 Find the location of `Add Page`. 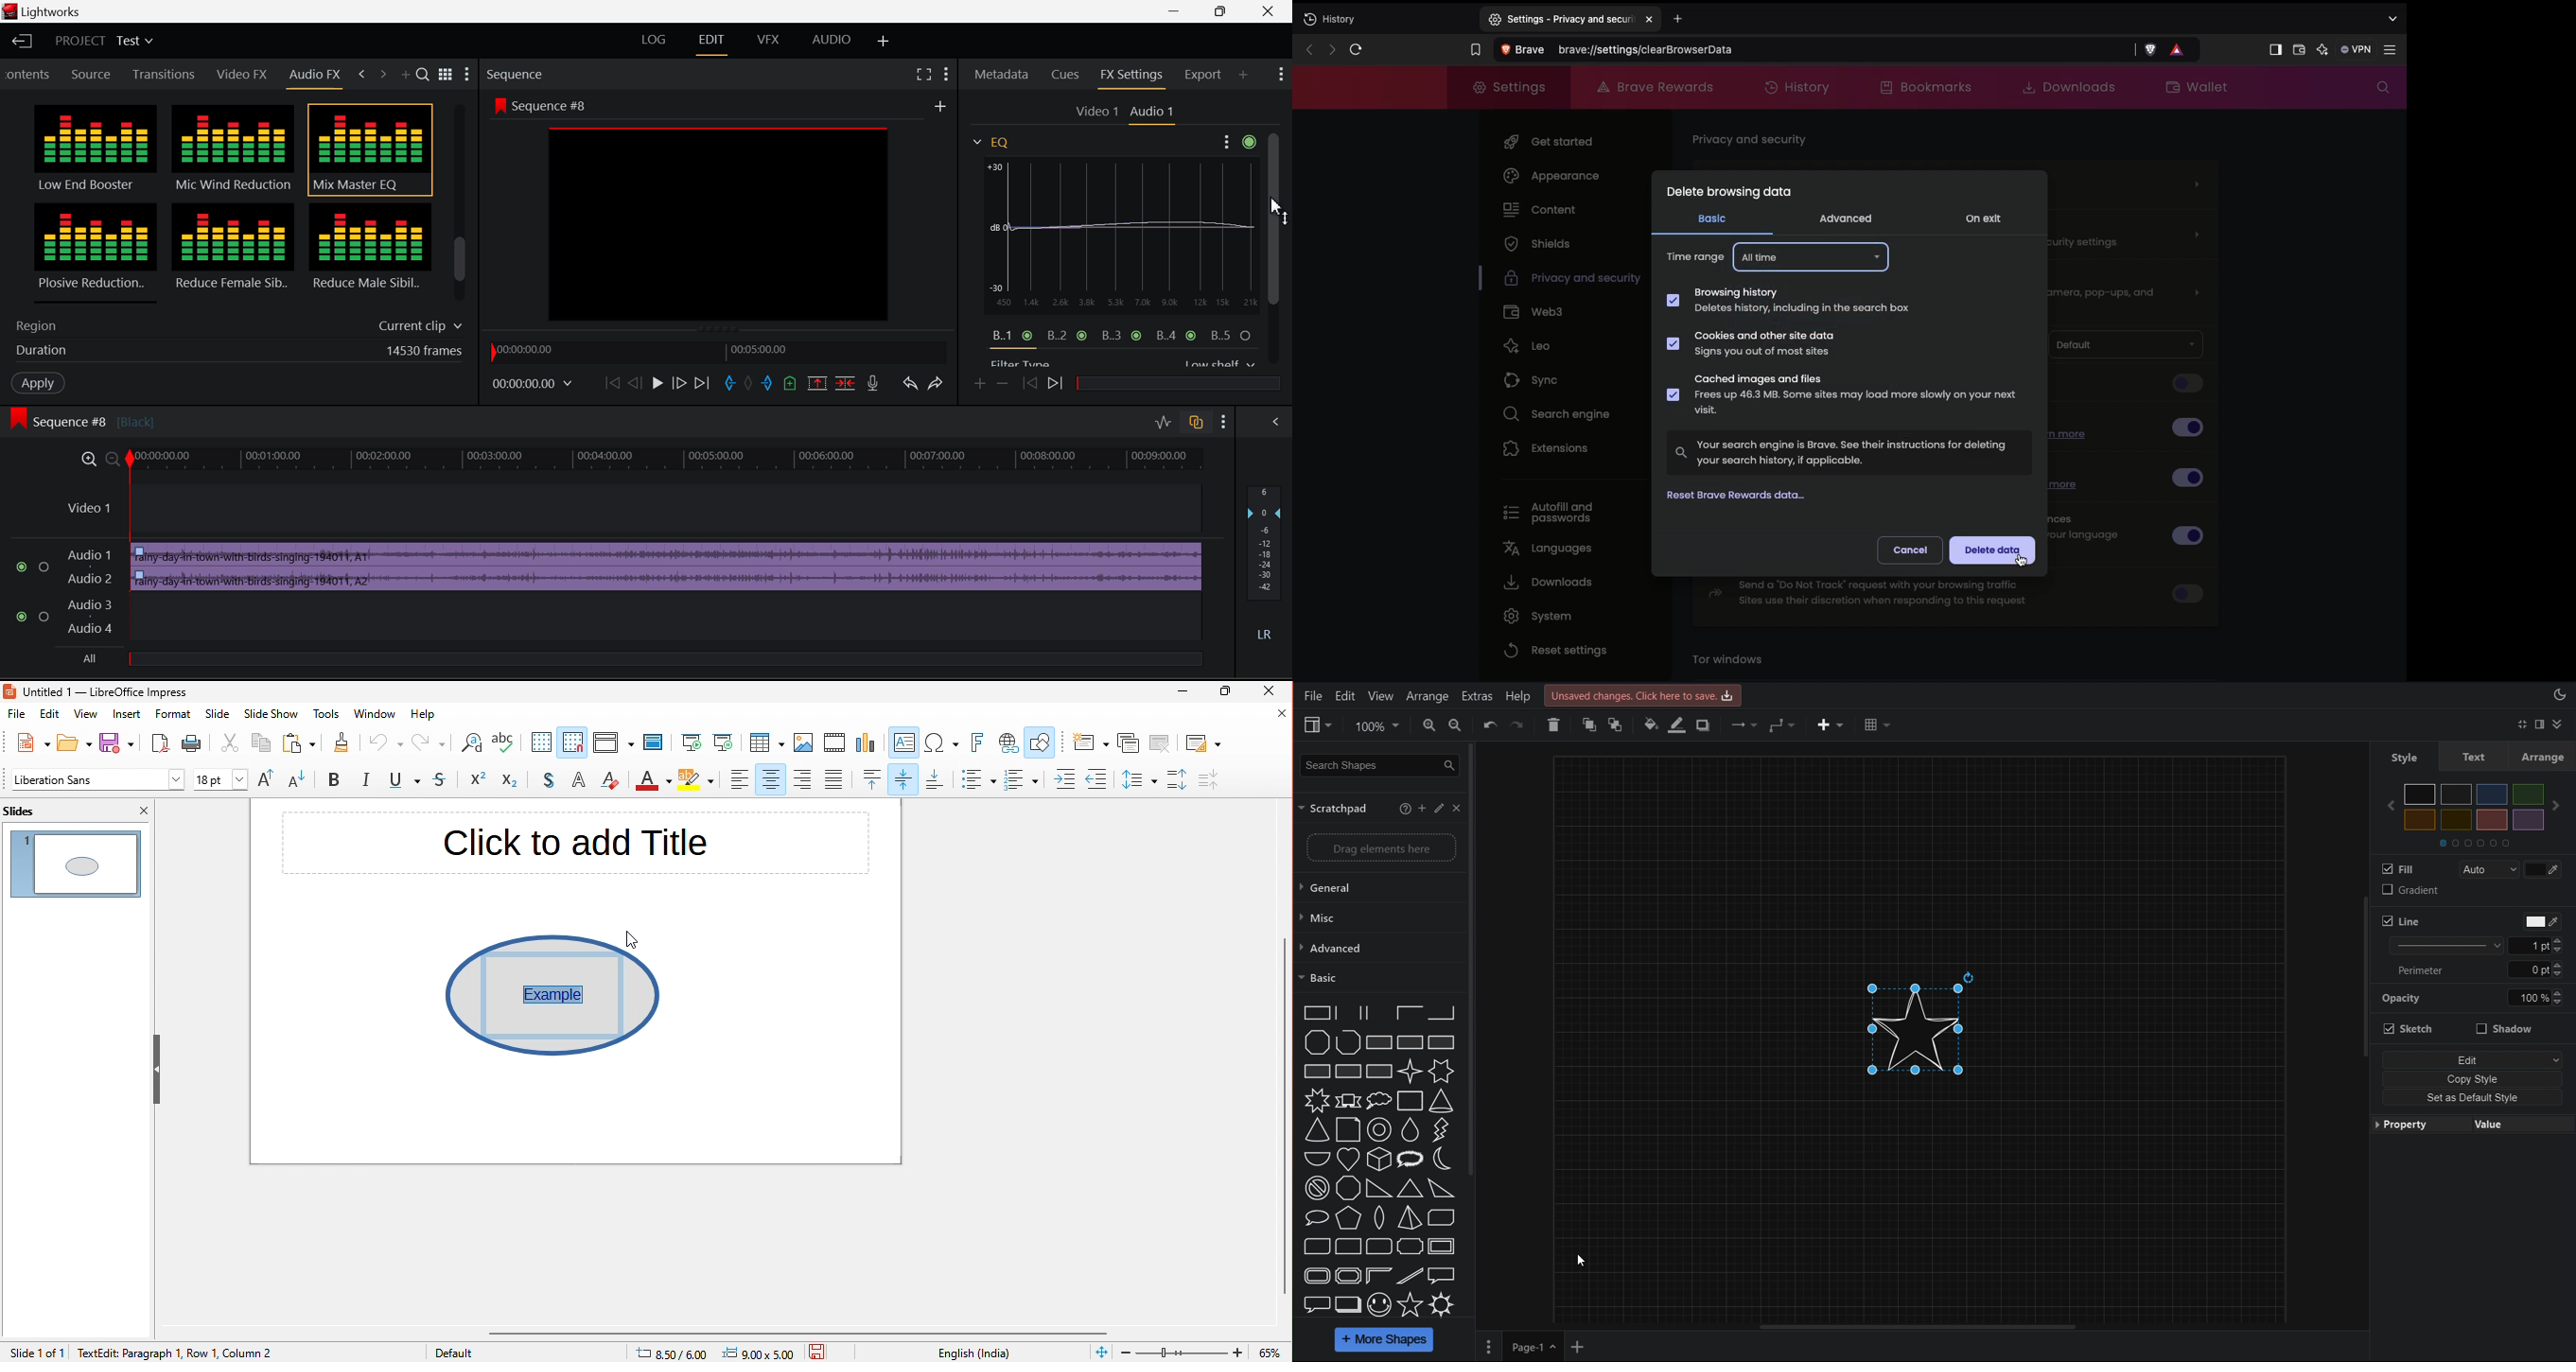

Add Page is located at coordinates (1577, 1348).